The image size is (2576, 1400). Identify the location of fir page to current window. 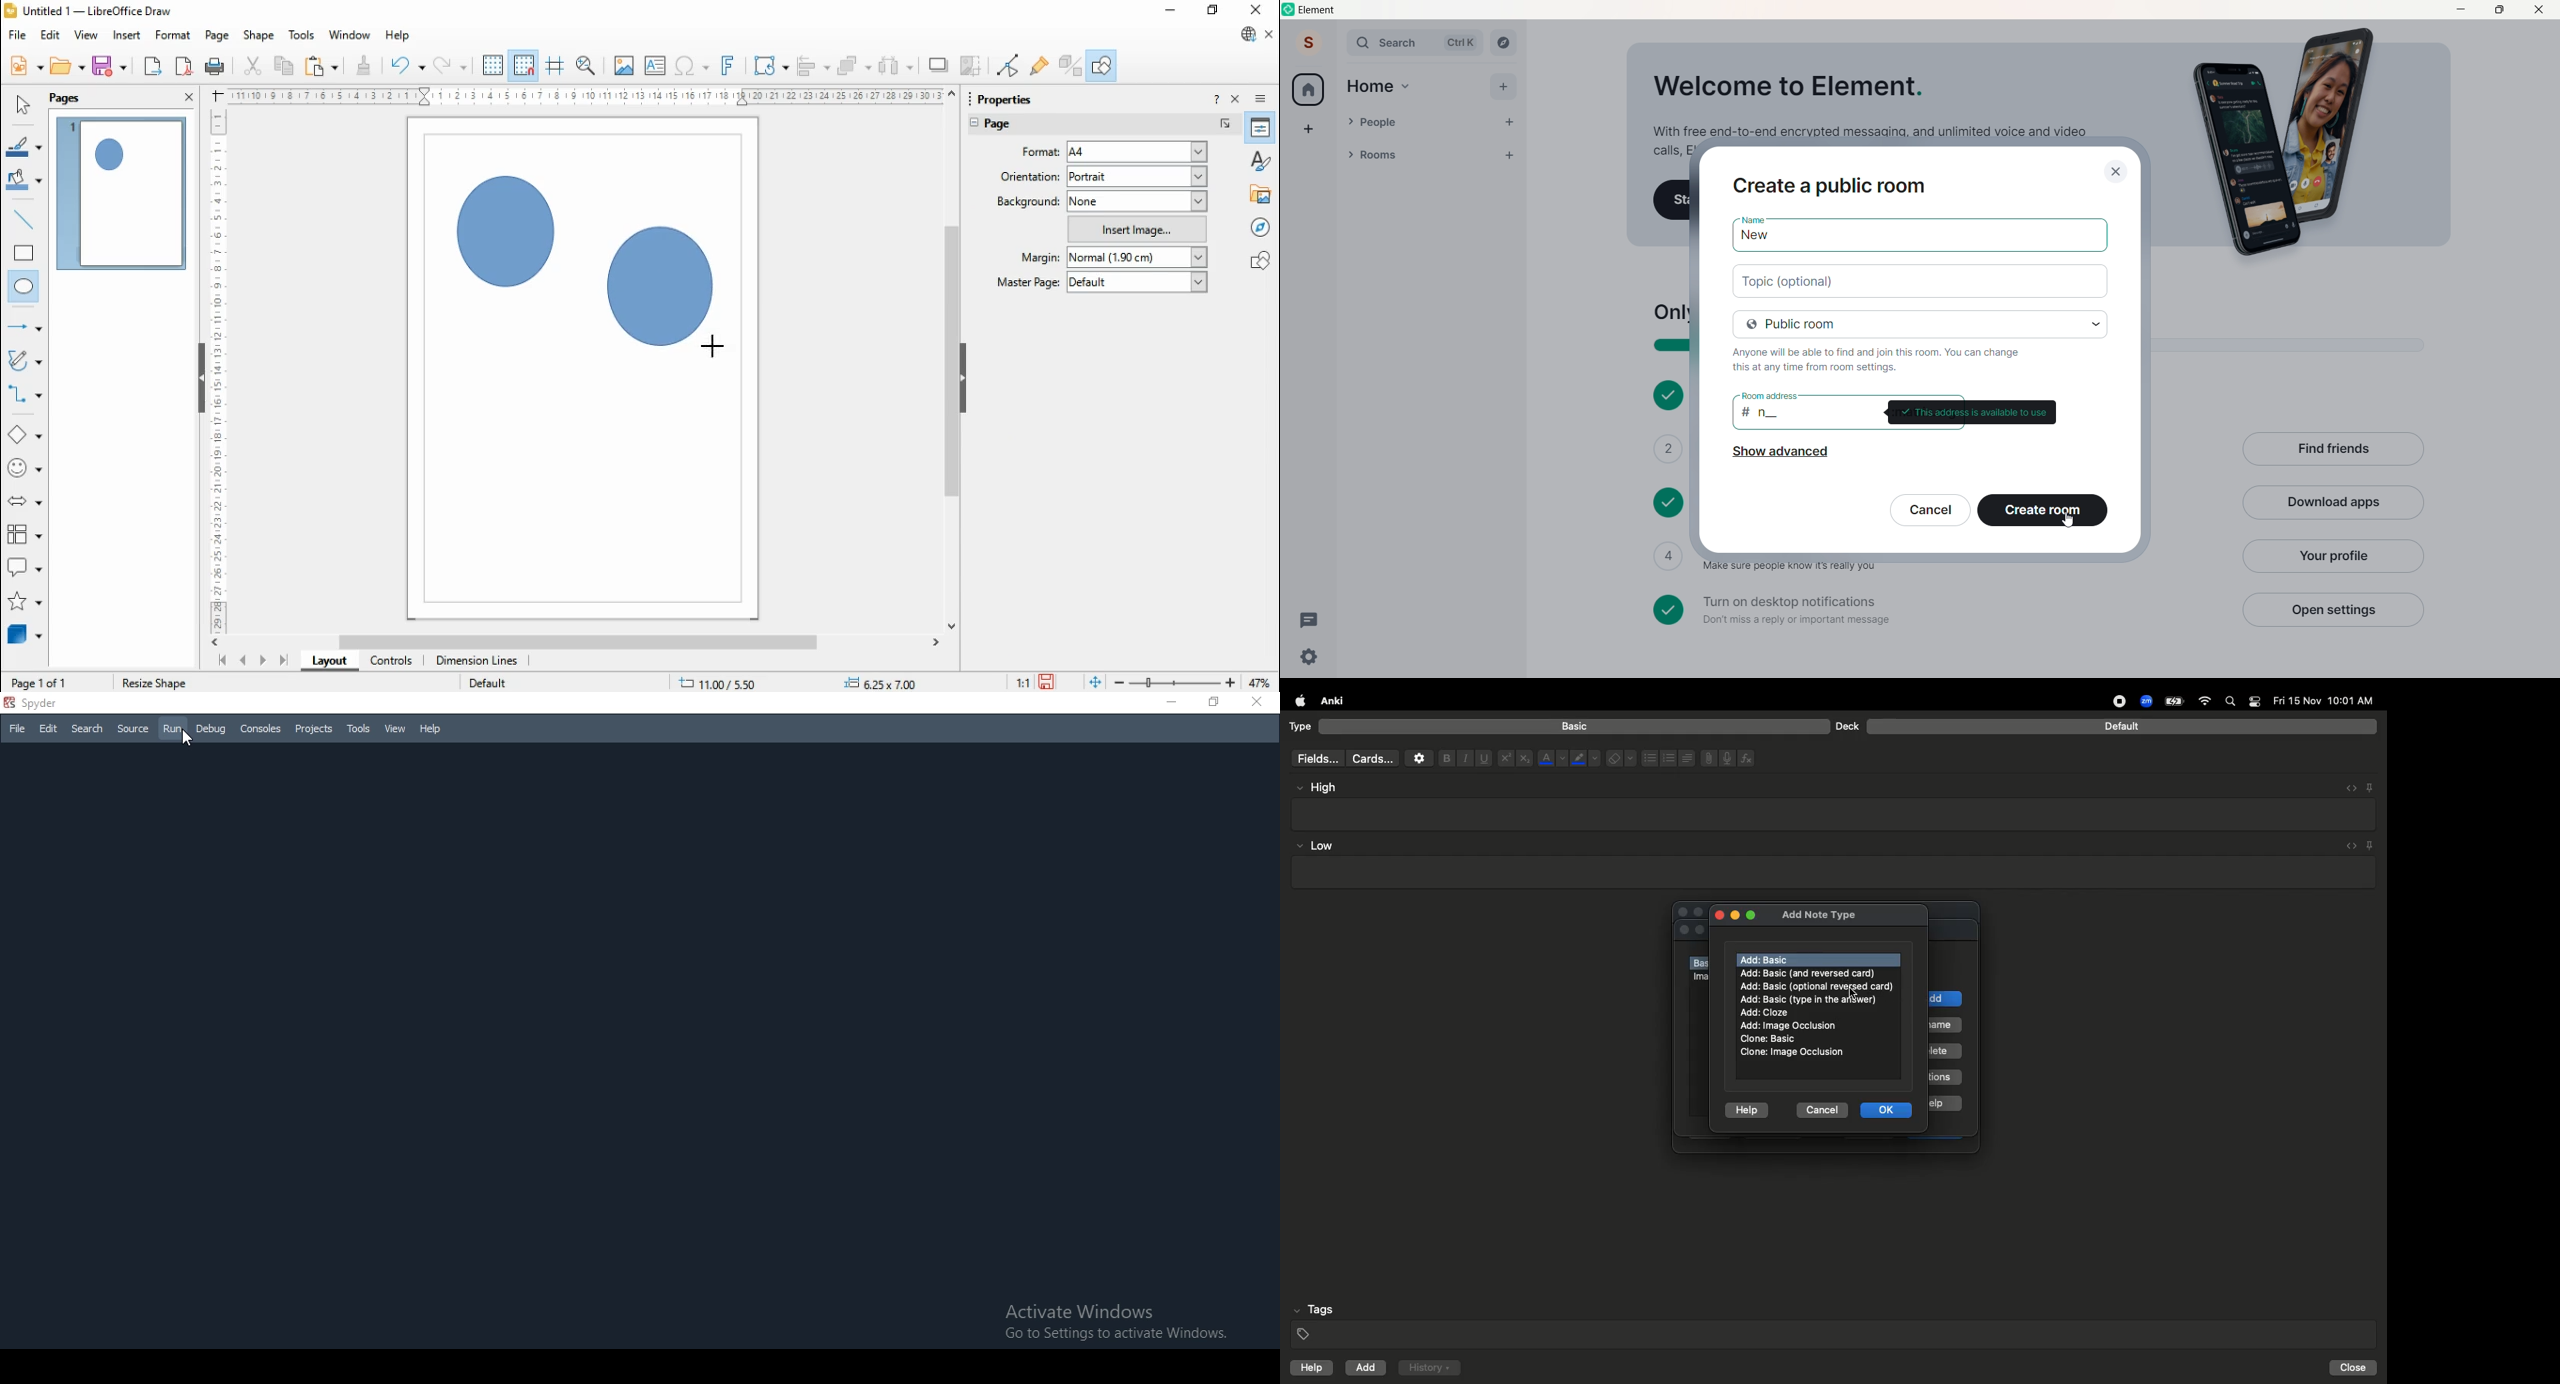
(1095, 682).